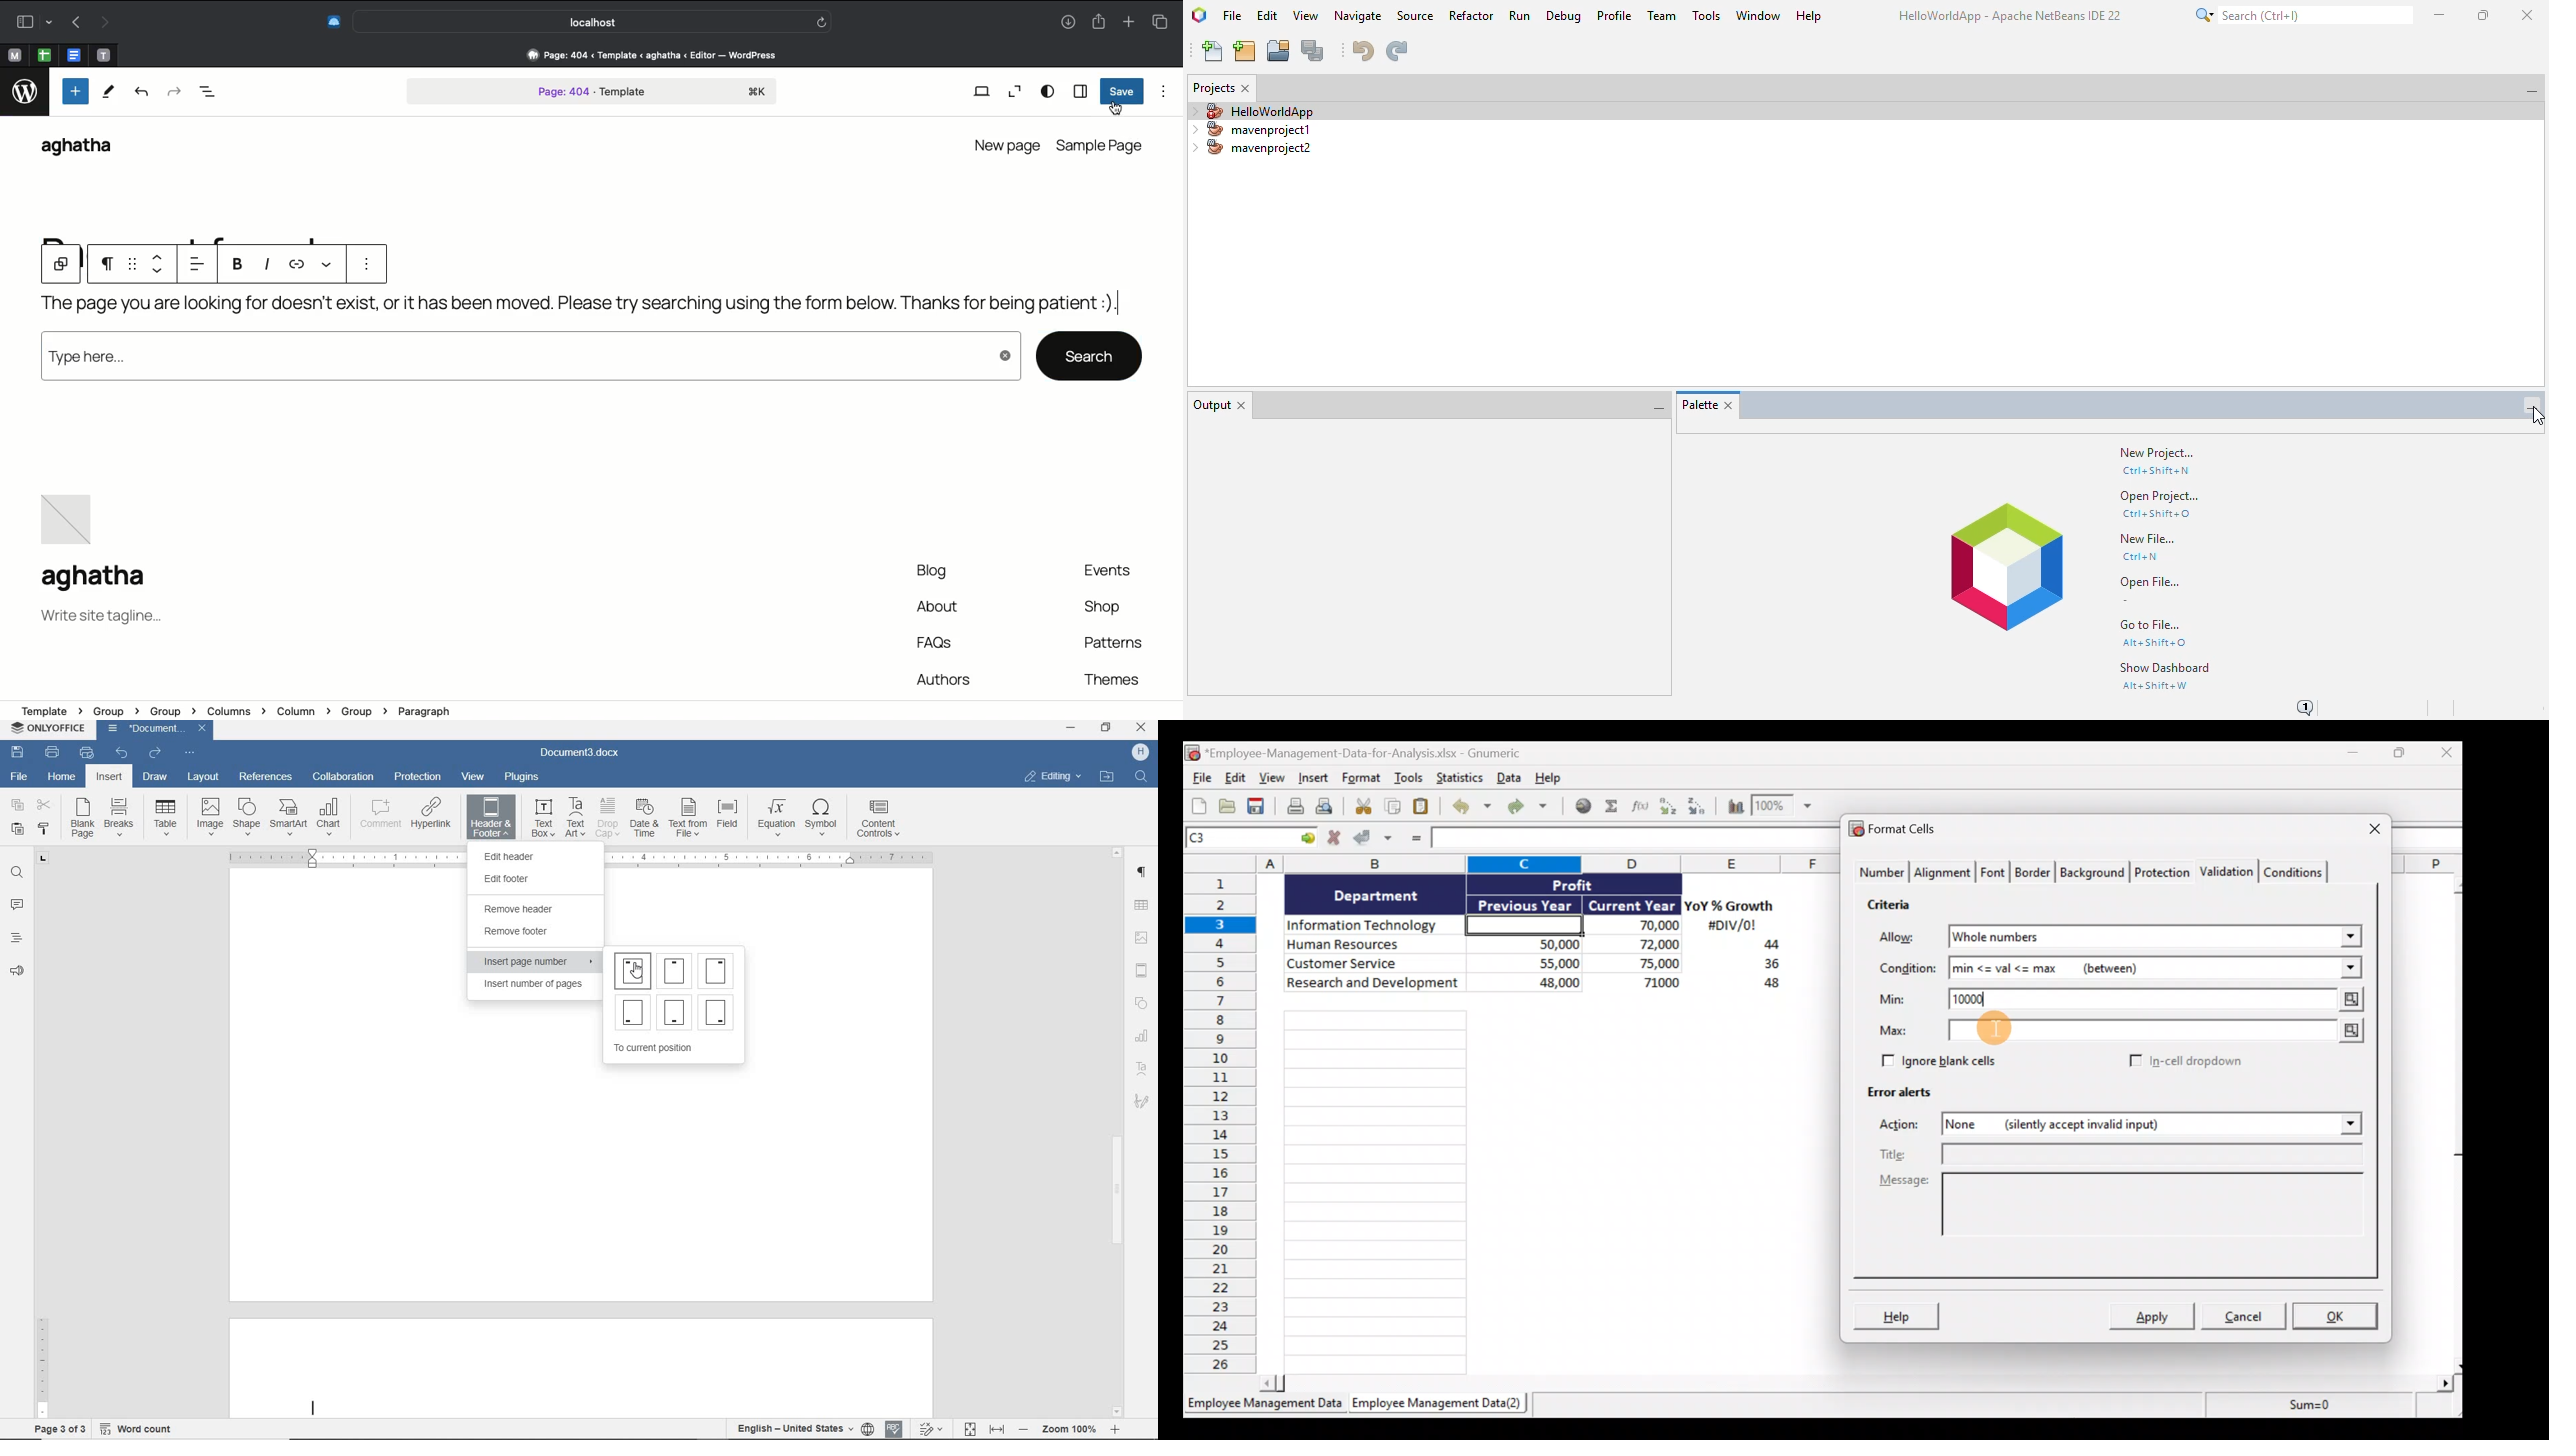  I want to click on Name, so click(99, 579).